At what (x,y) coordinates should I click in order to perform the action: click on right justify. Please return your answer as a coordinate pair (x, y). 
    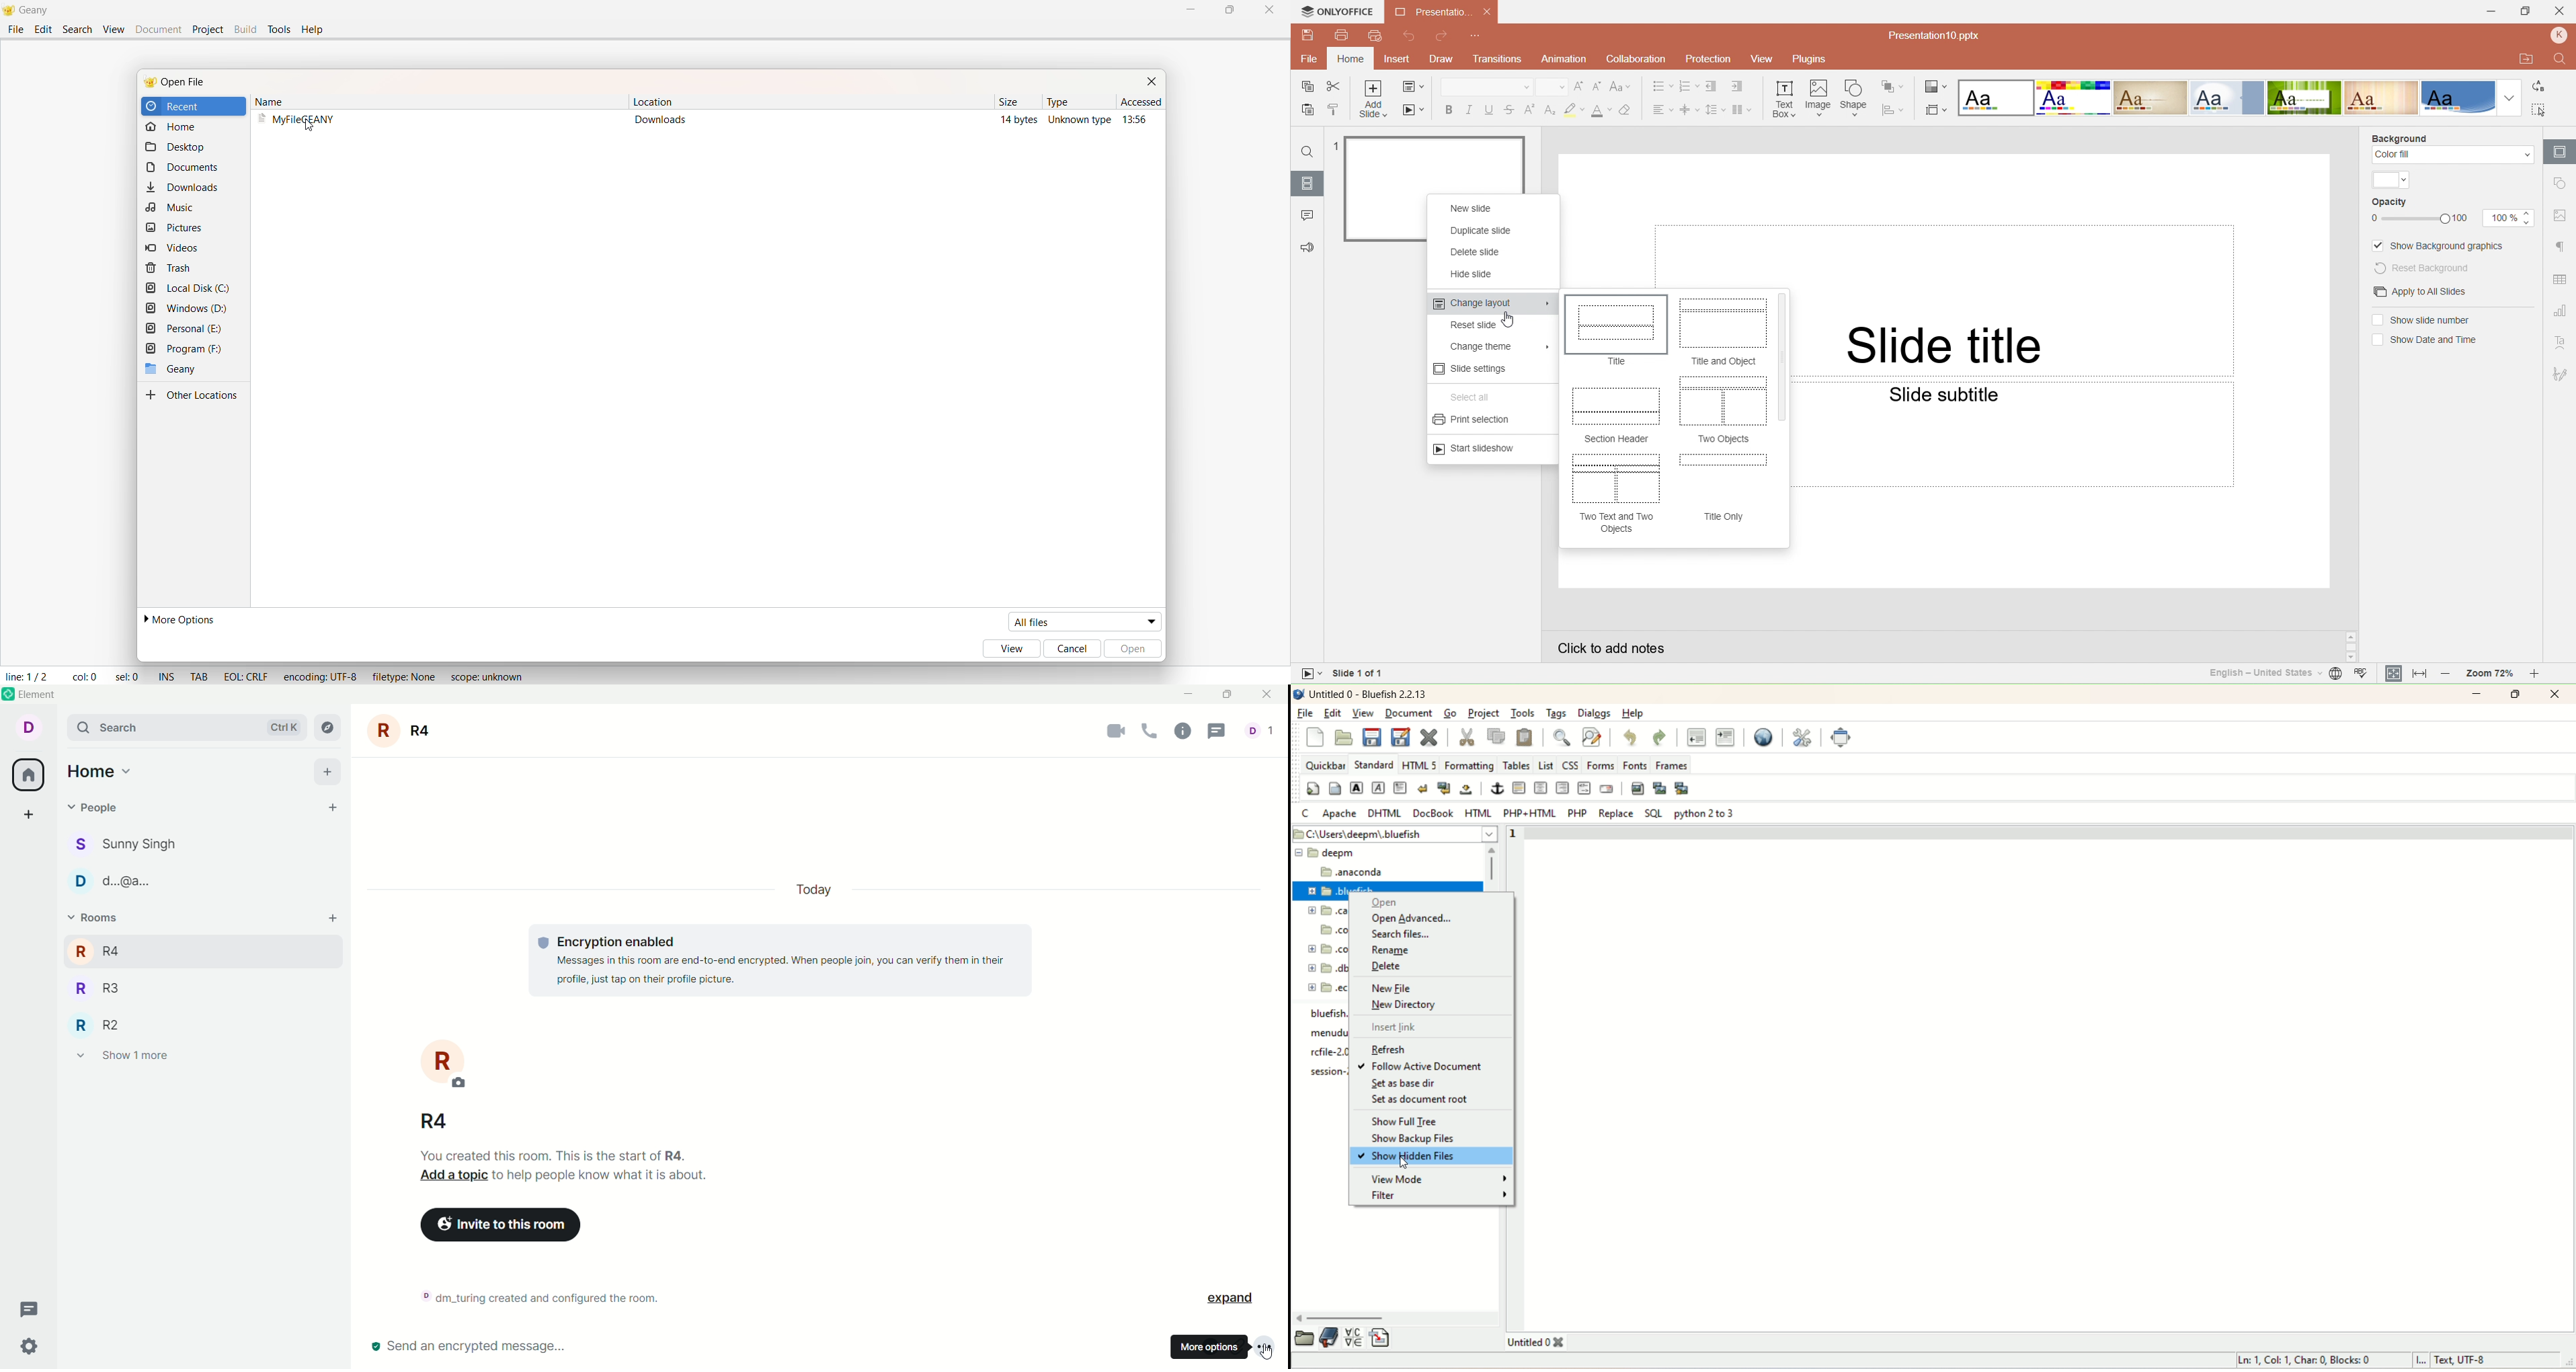
    Looking at the image, I should click on (1562, 789).